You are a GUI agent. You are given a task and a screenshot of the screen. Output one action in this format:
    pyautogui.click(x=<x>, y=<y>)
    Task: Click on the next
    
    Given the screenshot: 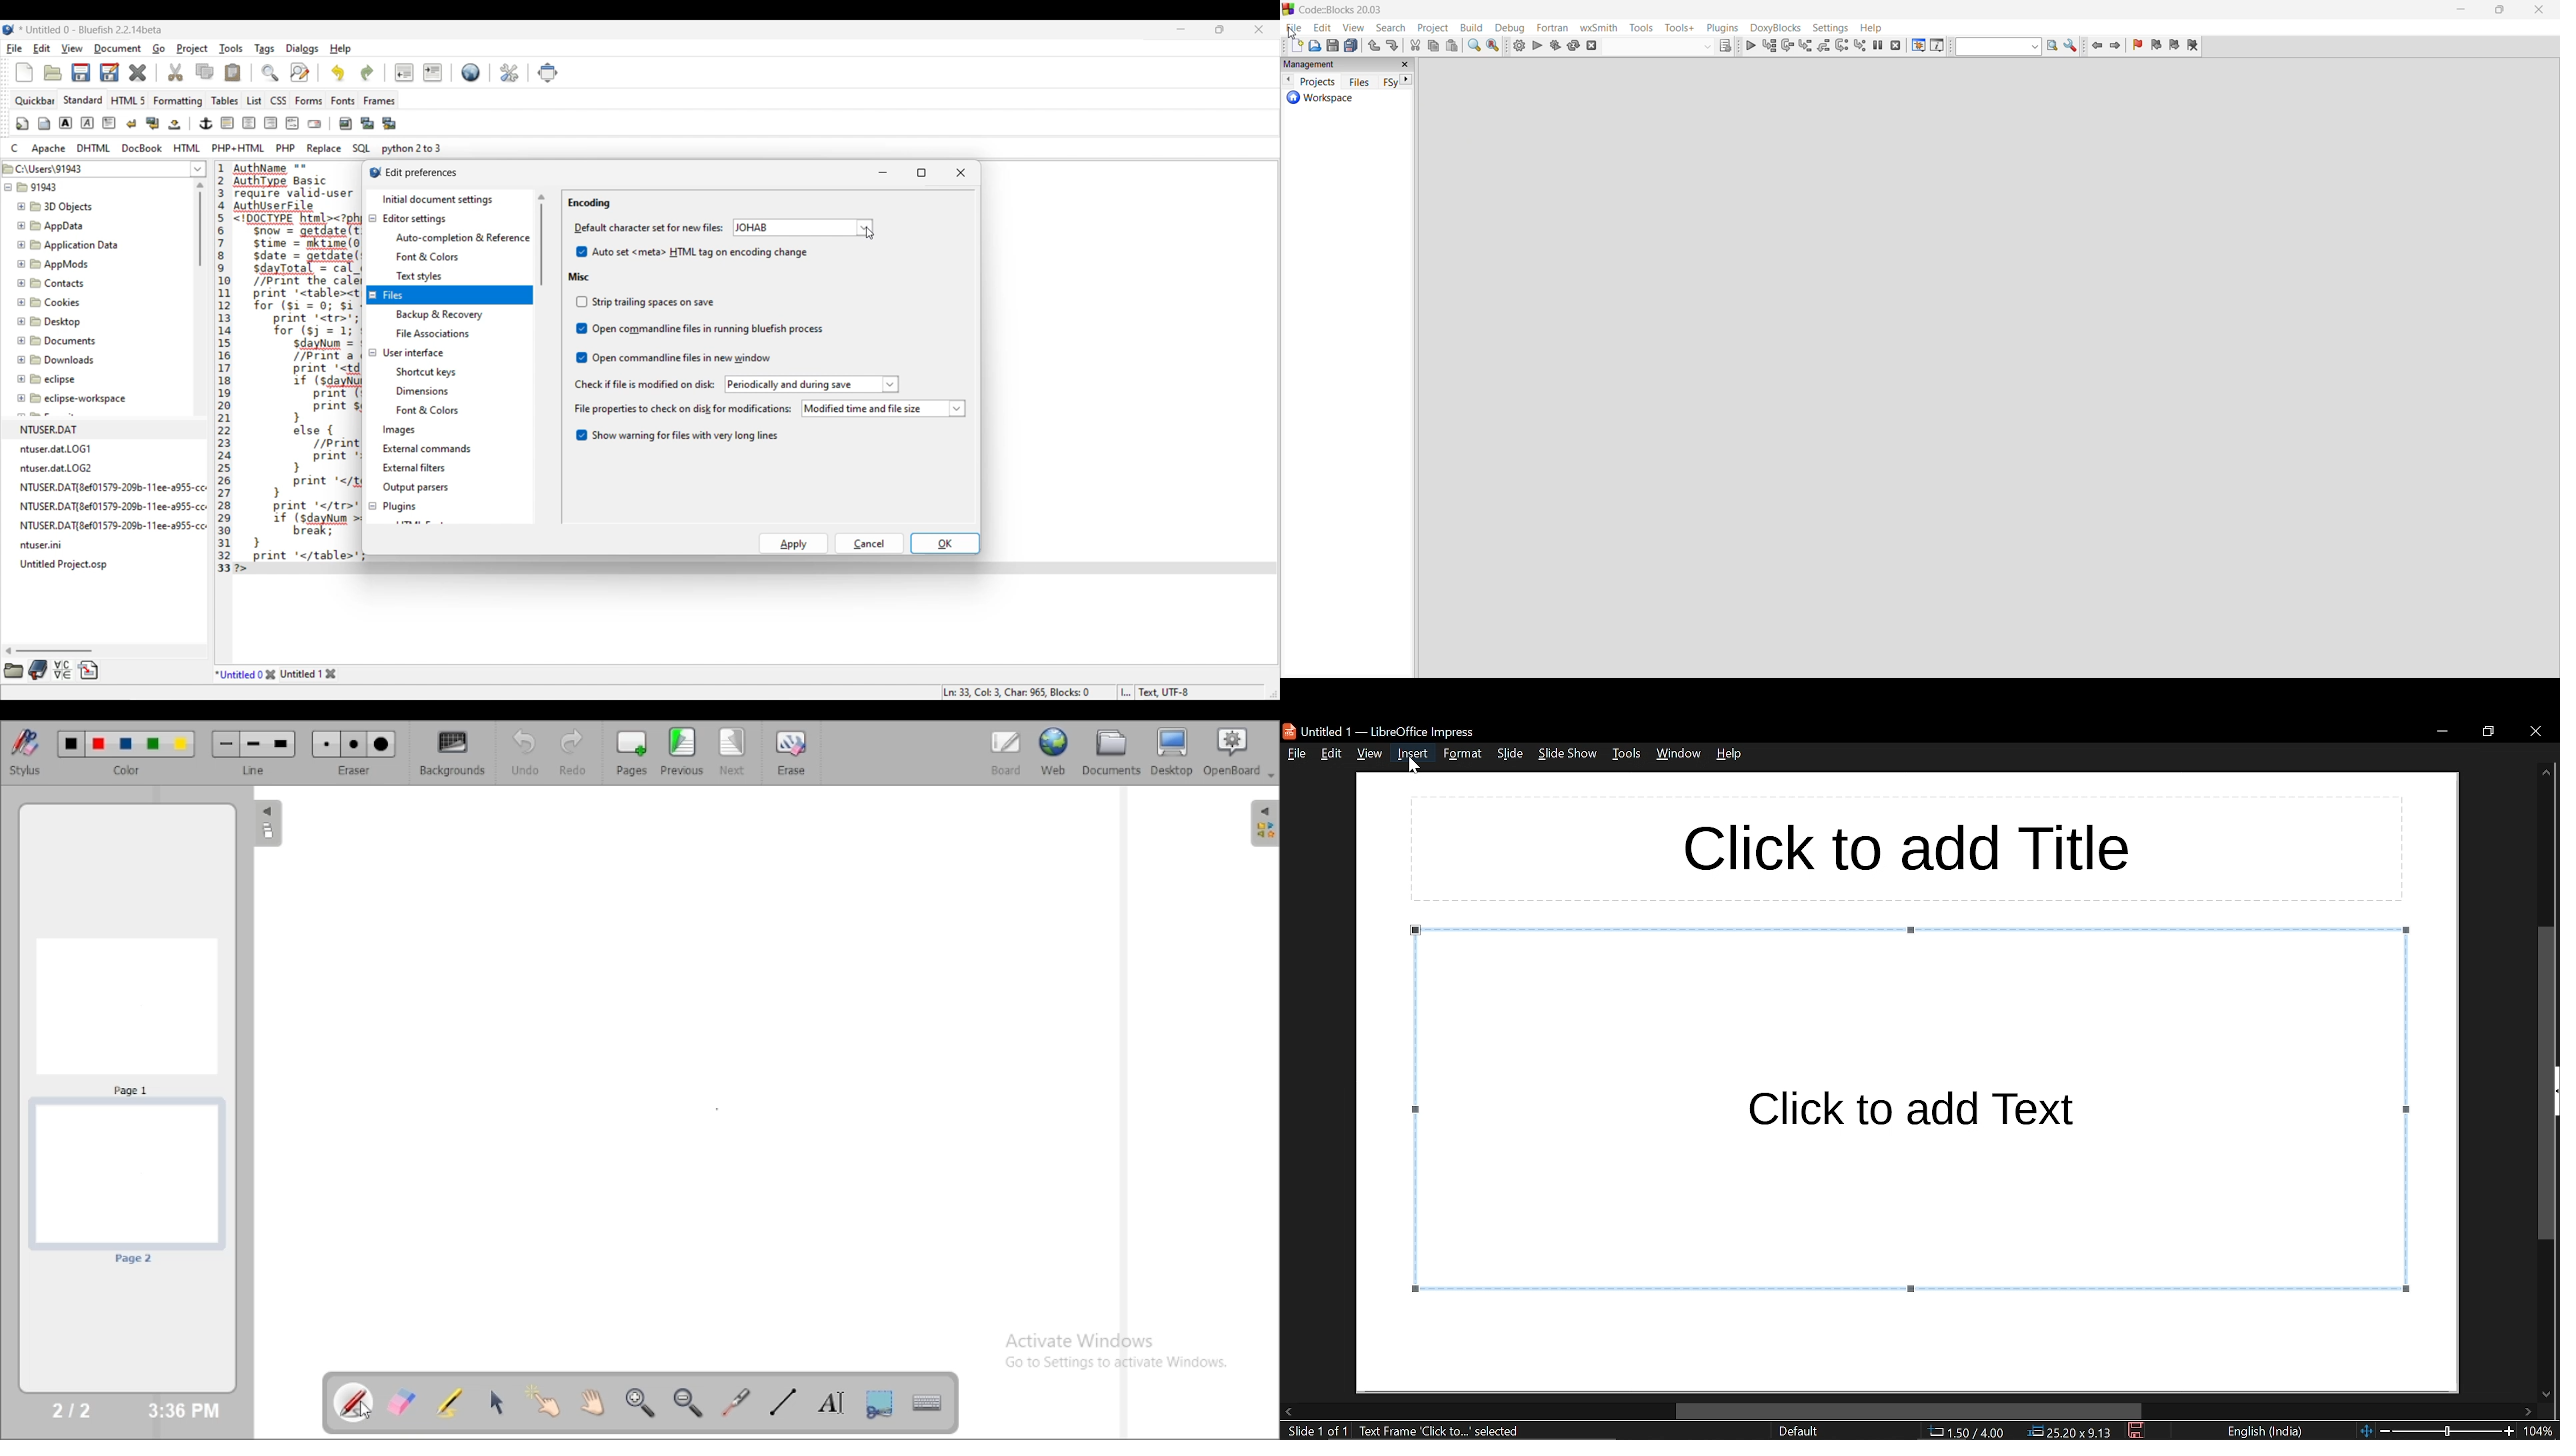 What is the action you would take?
    pyautogui.click(x=1407, y=81)
    